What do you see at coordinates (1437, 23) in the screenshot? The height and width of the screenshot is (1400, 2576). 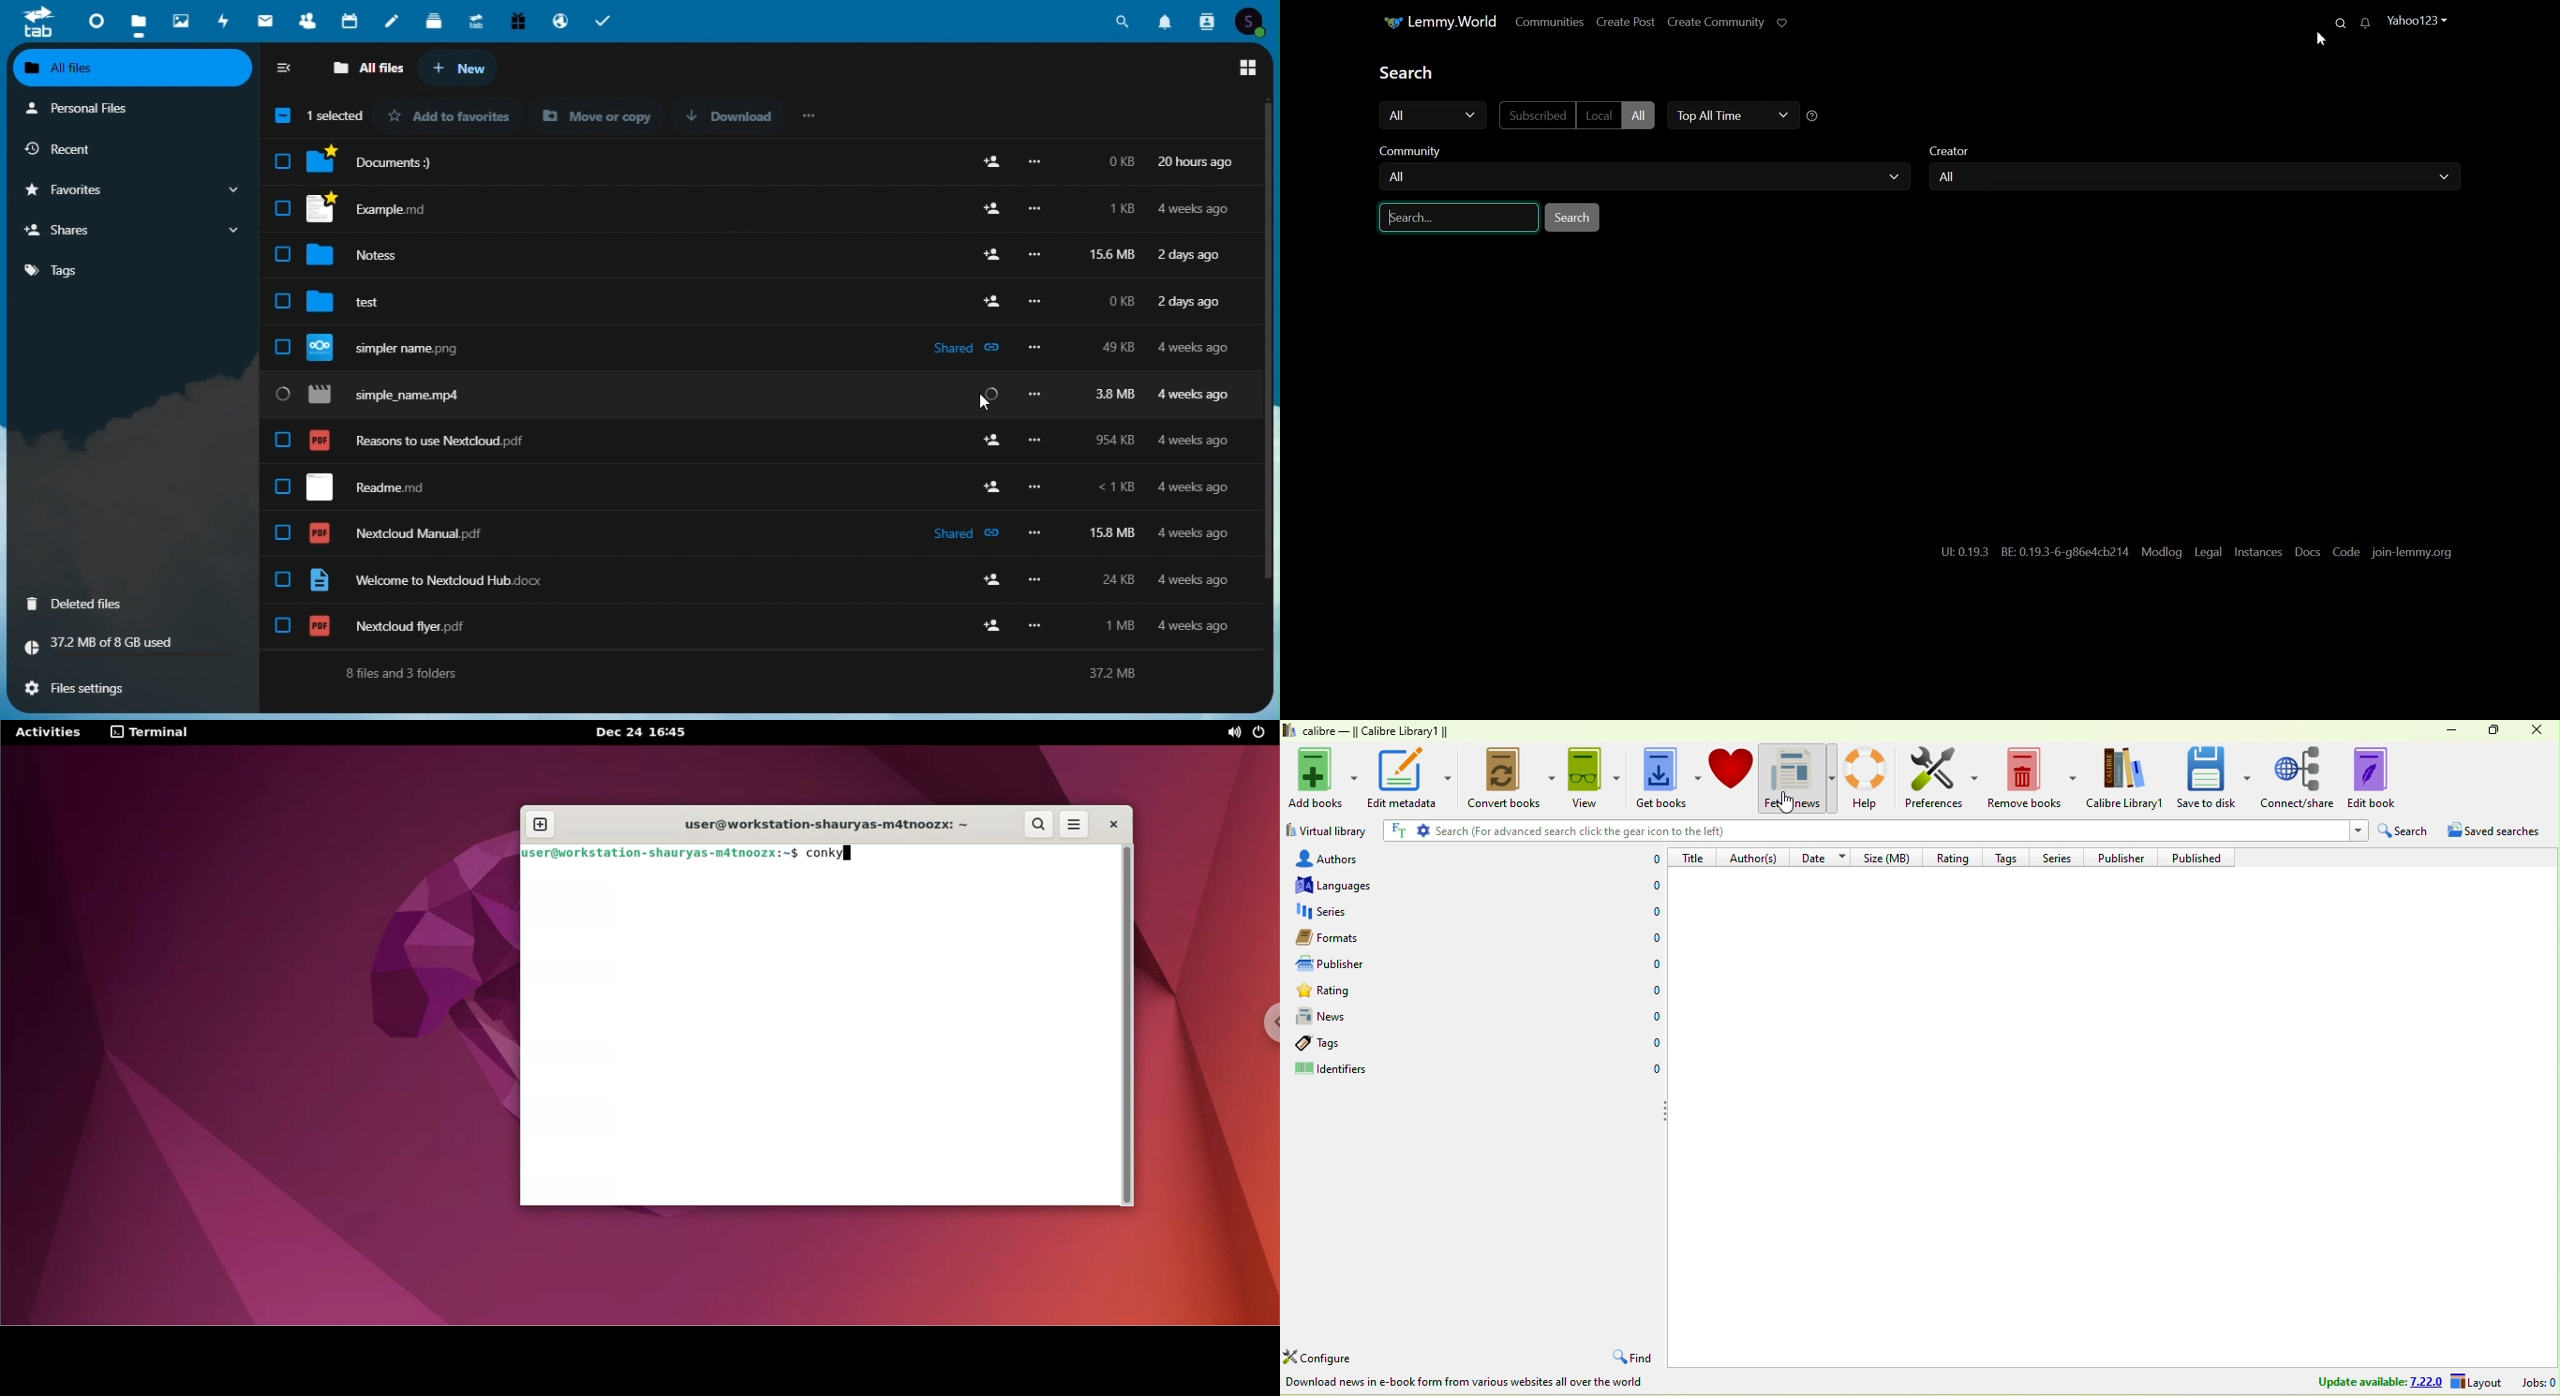 I see `Home Page` at bounding box center [1437, 23].